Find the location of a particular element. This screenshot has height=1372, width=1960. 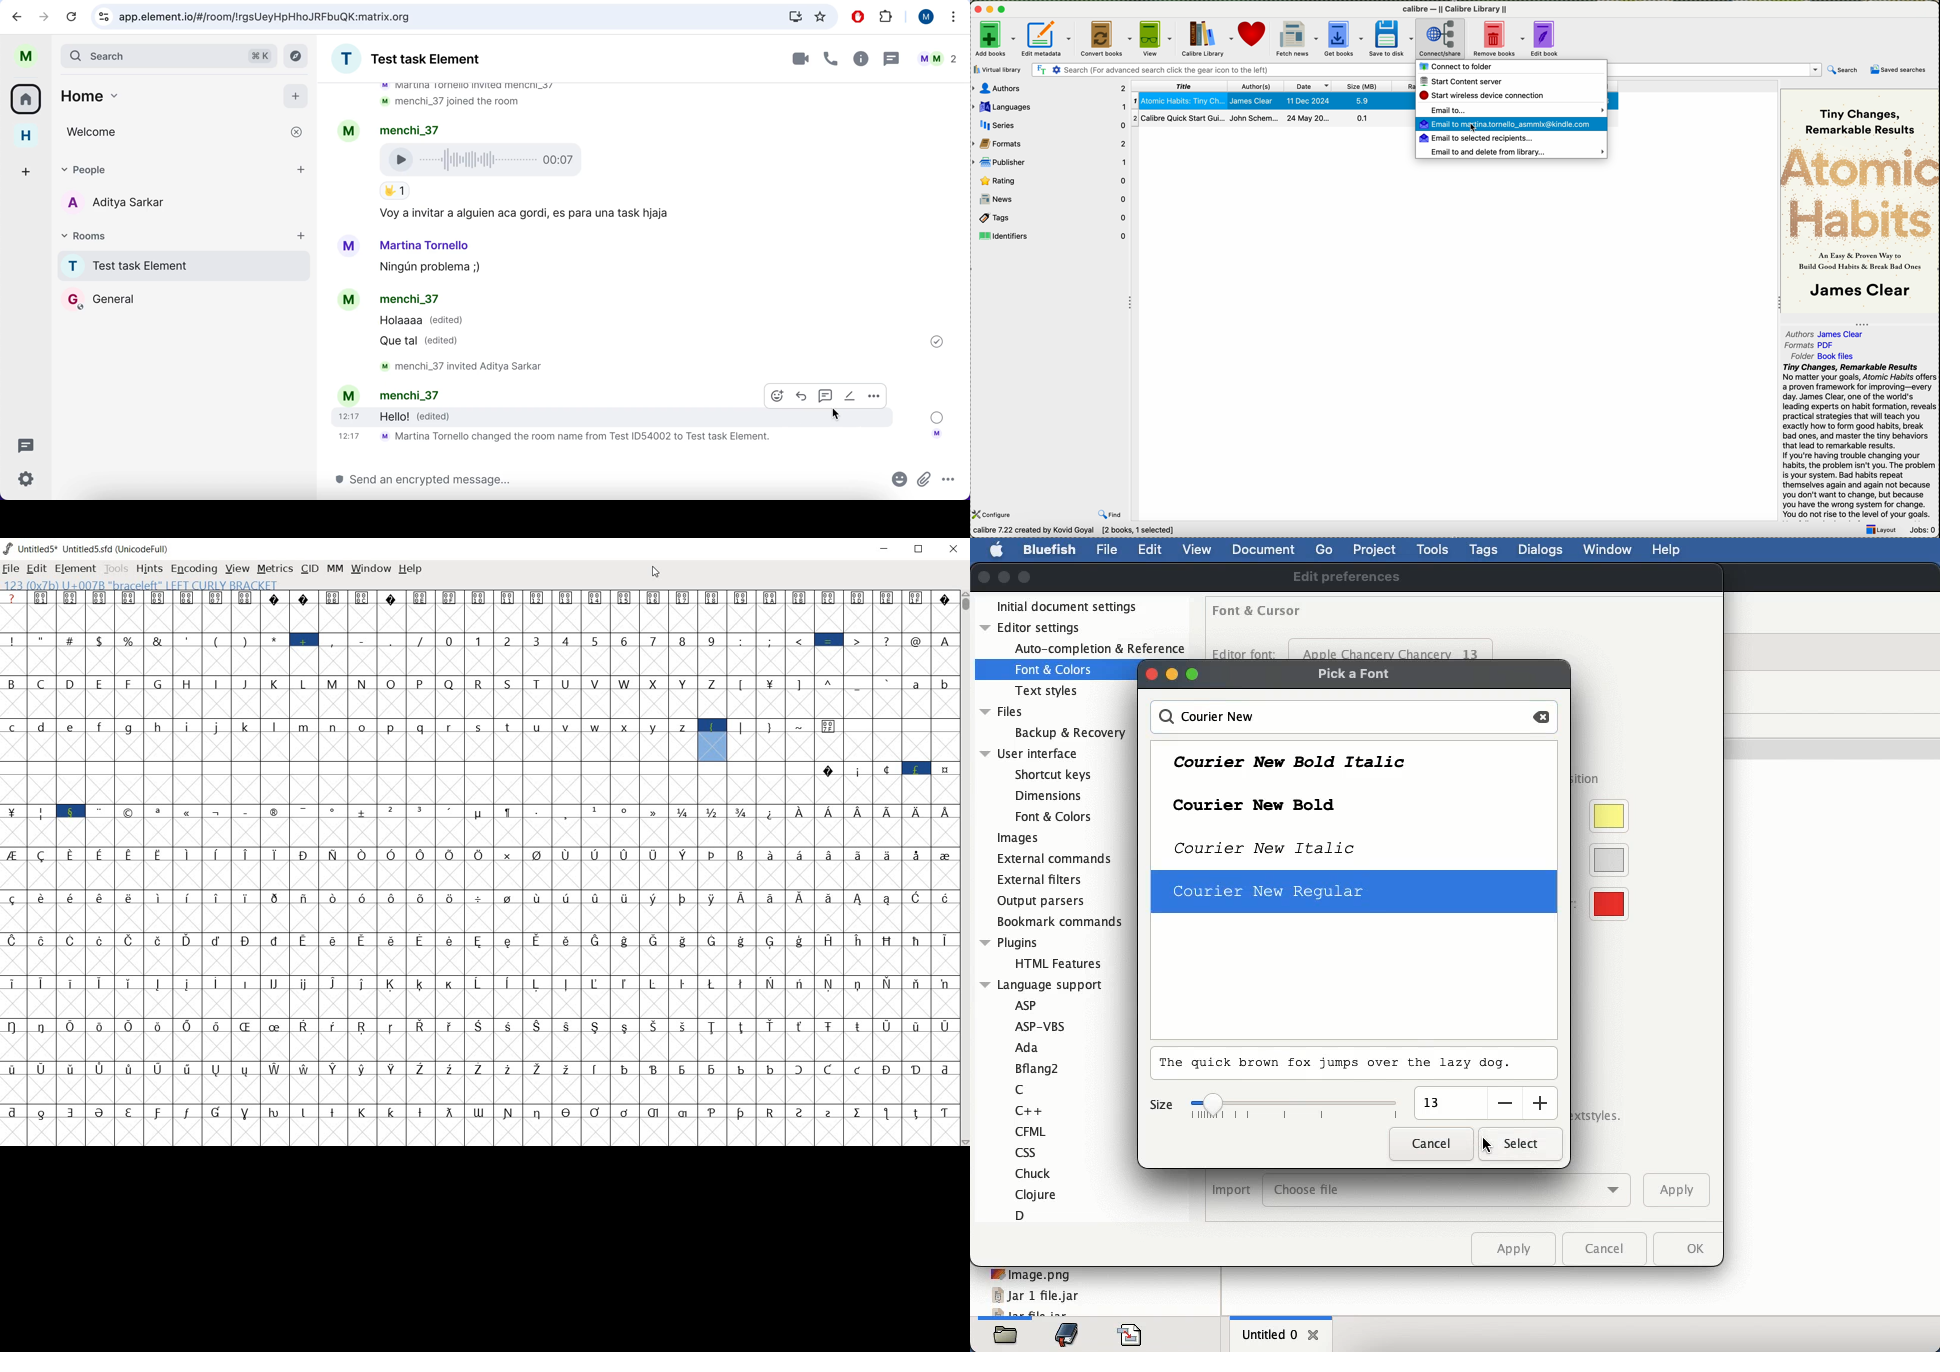

files is located at coordinates (1006, 1335).